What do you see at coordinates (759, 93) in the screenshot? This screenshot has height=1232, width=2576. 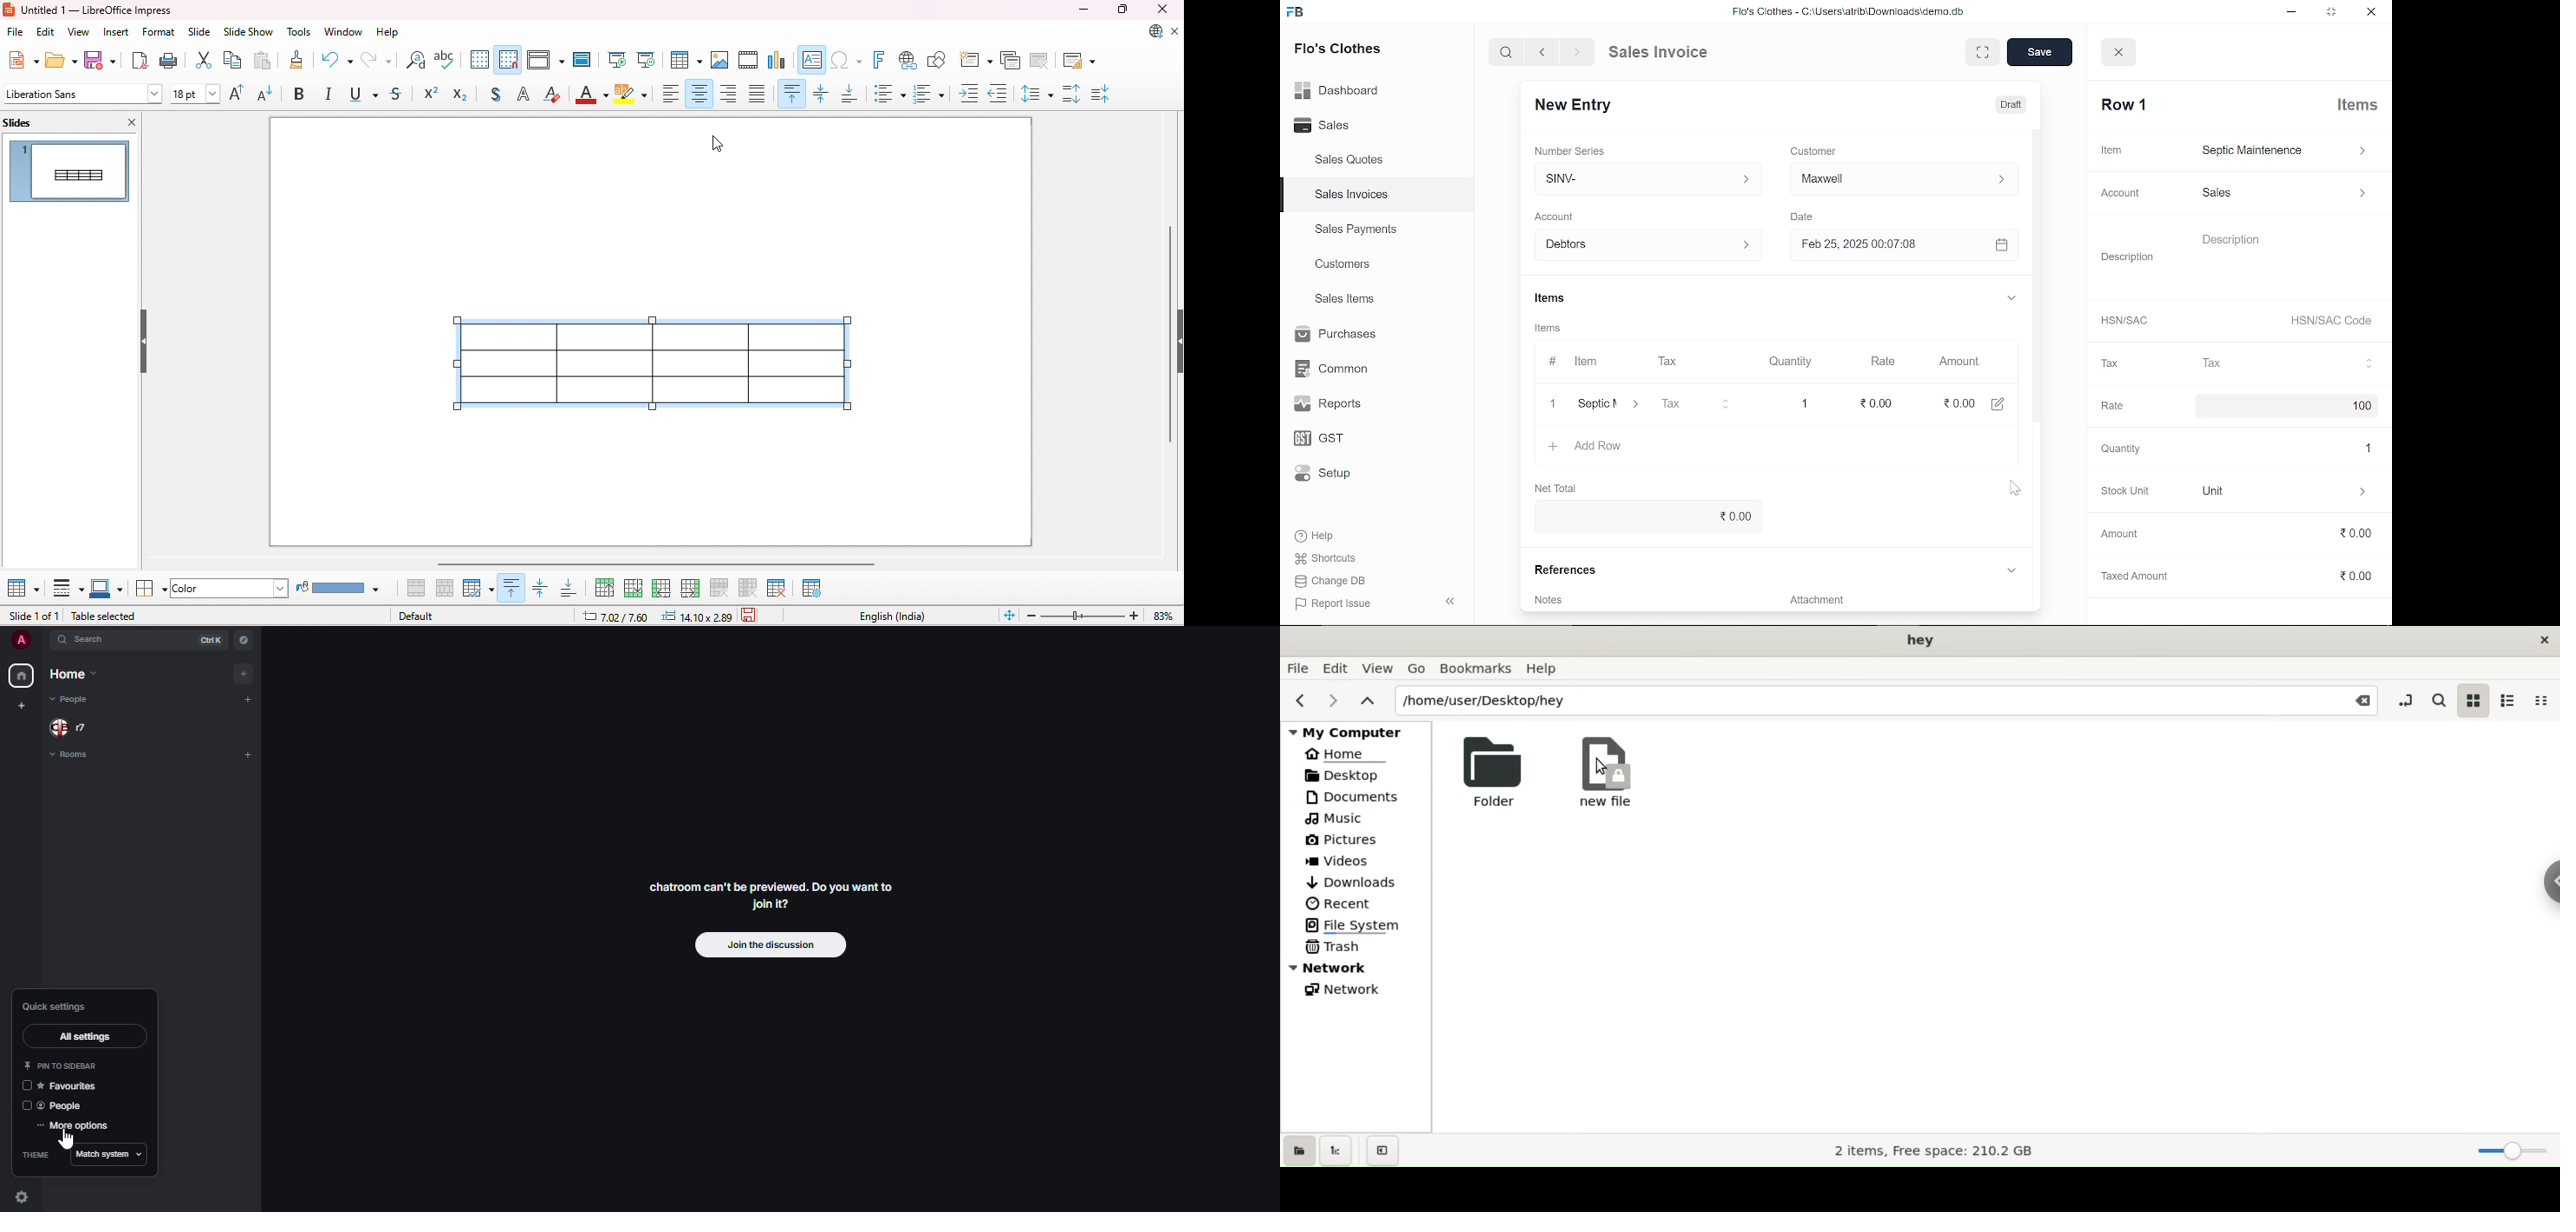 I see `justified` at bounding box center [759, 93].